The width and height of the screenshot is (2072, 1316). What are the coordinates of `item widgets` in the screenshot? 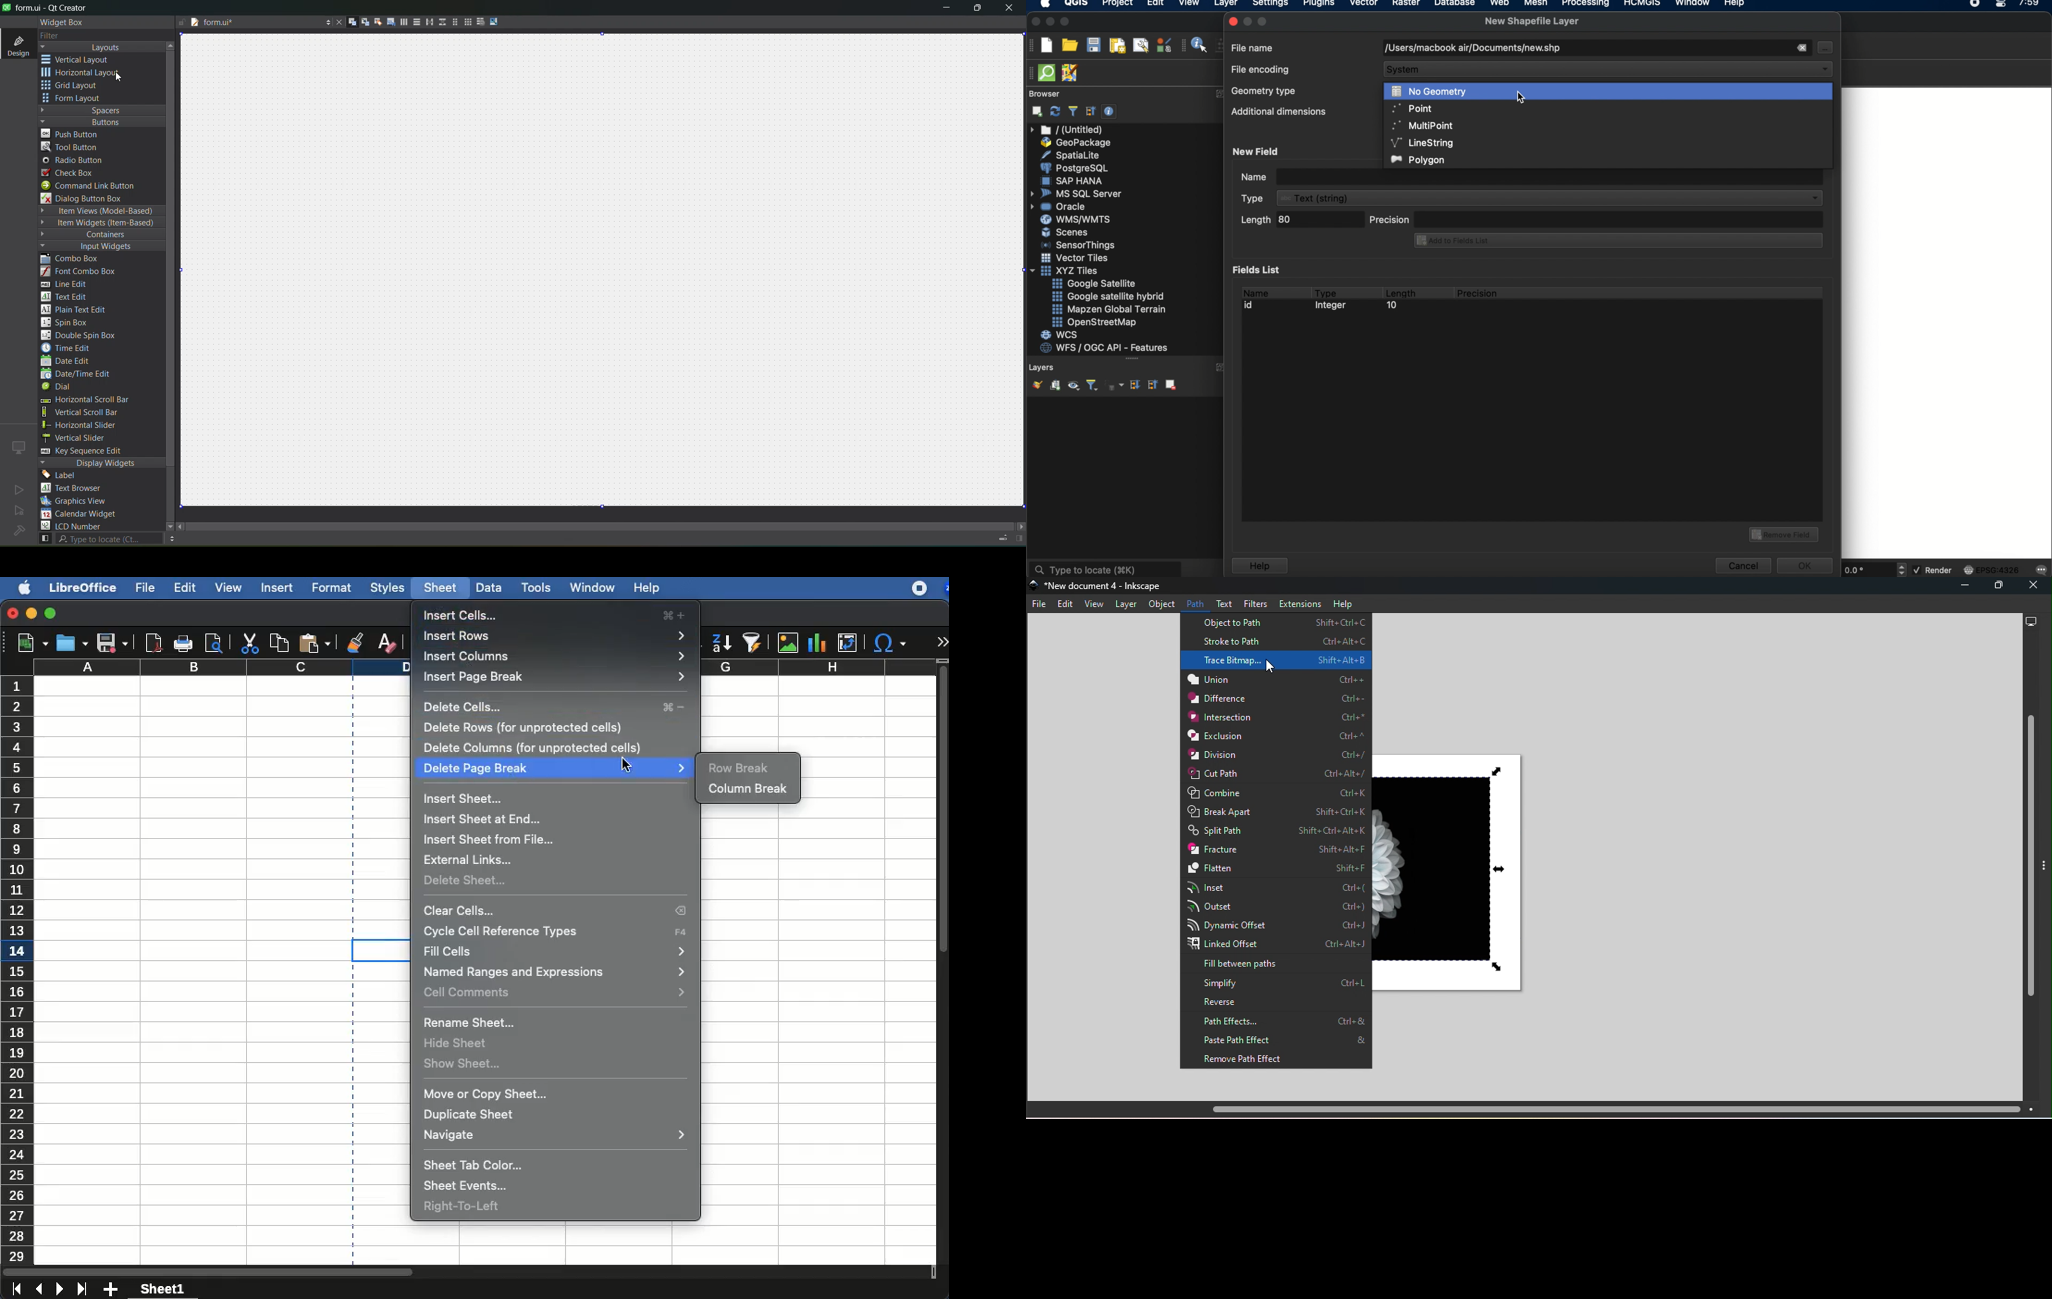 It's located at (99, 223).